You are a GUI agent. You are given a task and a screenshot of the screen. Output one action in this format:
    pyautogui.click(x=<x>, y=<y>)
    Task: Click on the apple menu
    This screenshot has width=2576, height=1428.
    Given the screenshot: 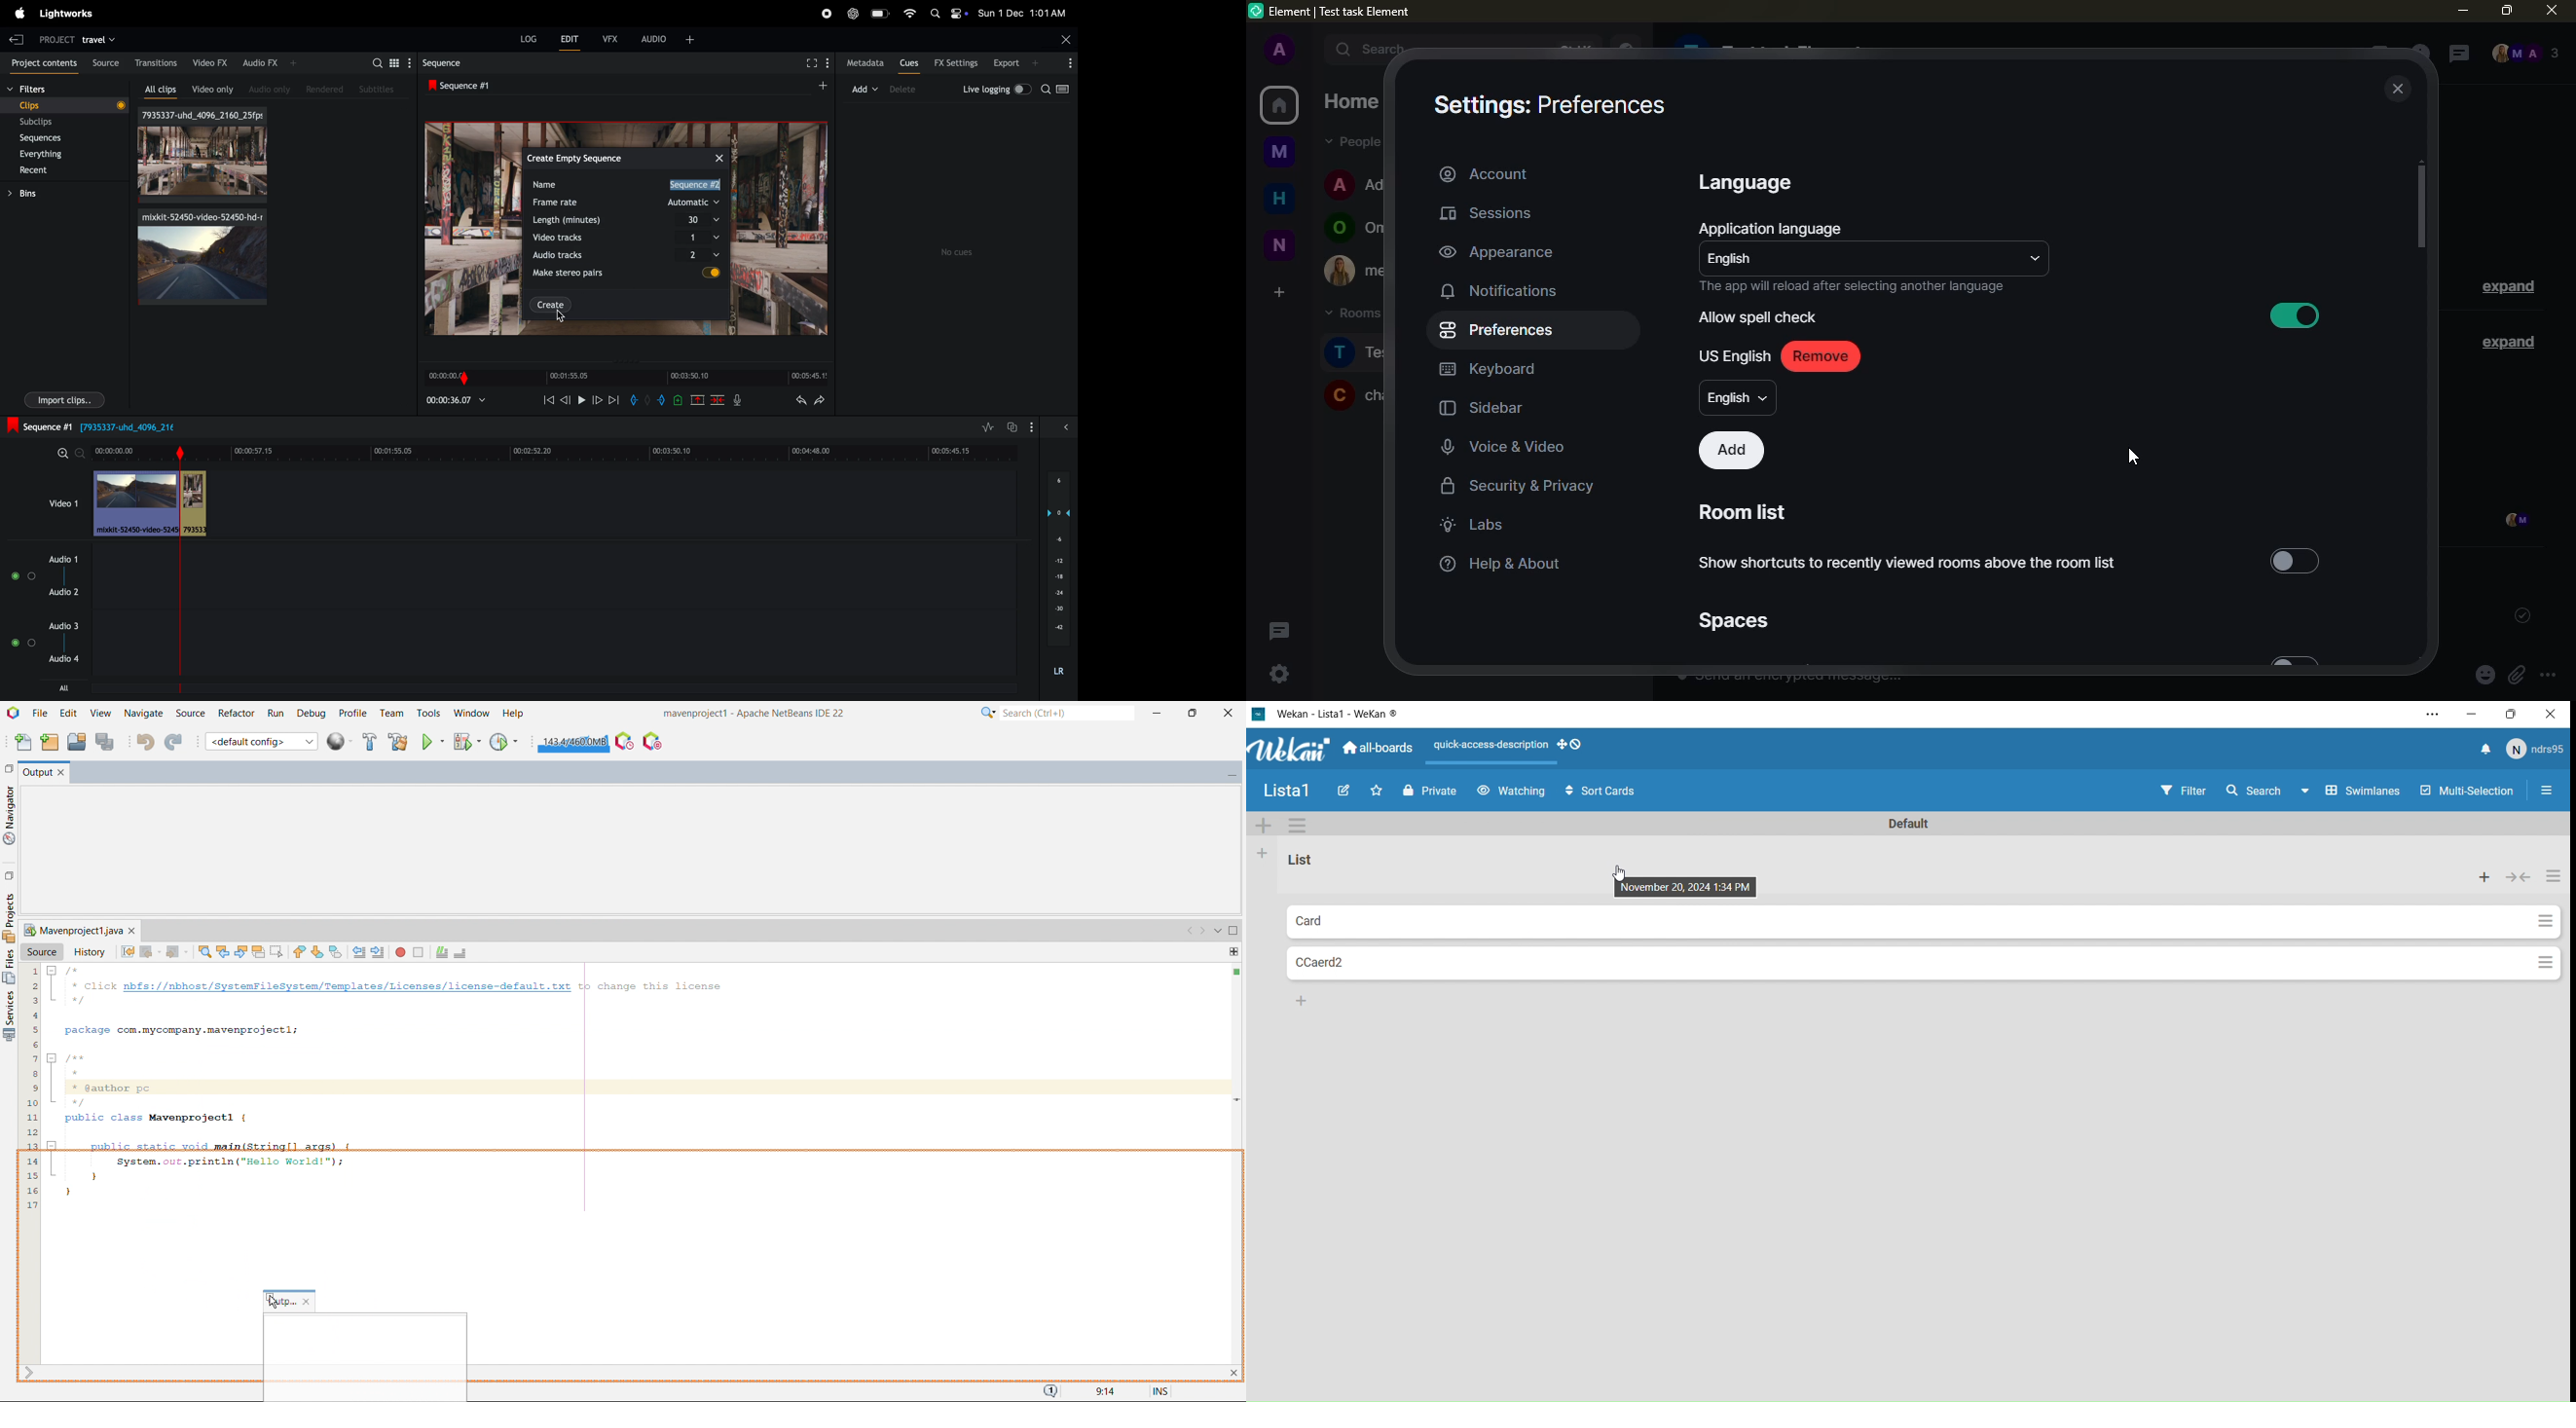 What is the action you would take?
    pyautogui.click(x=20, y=13)
    